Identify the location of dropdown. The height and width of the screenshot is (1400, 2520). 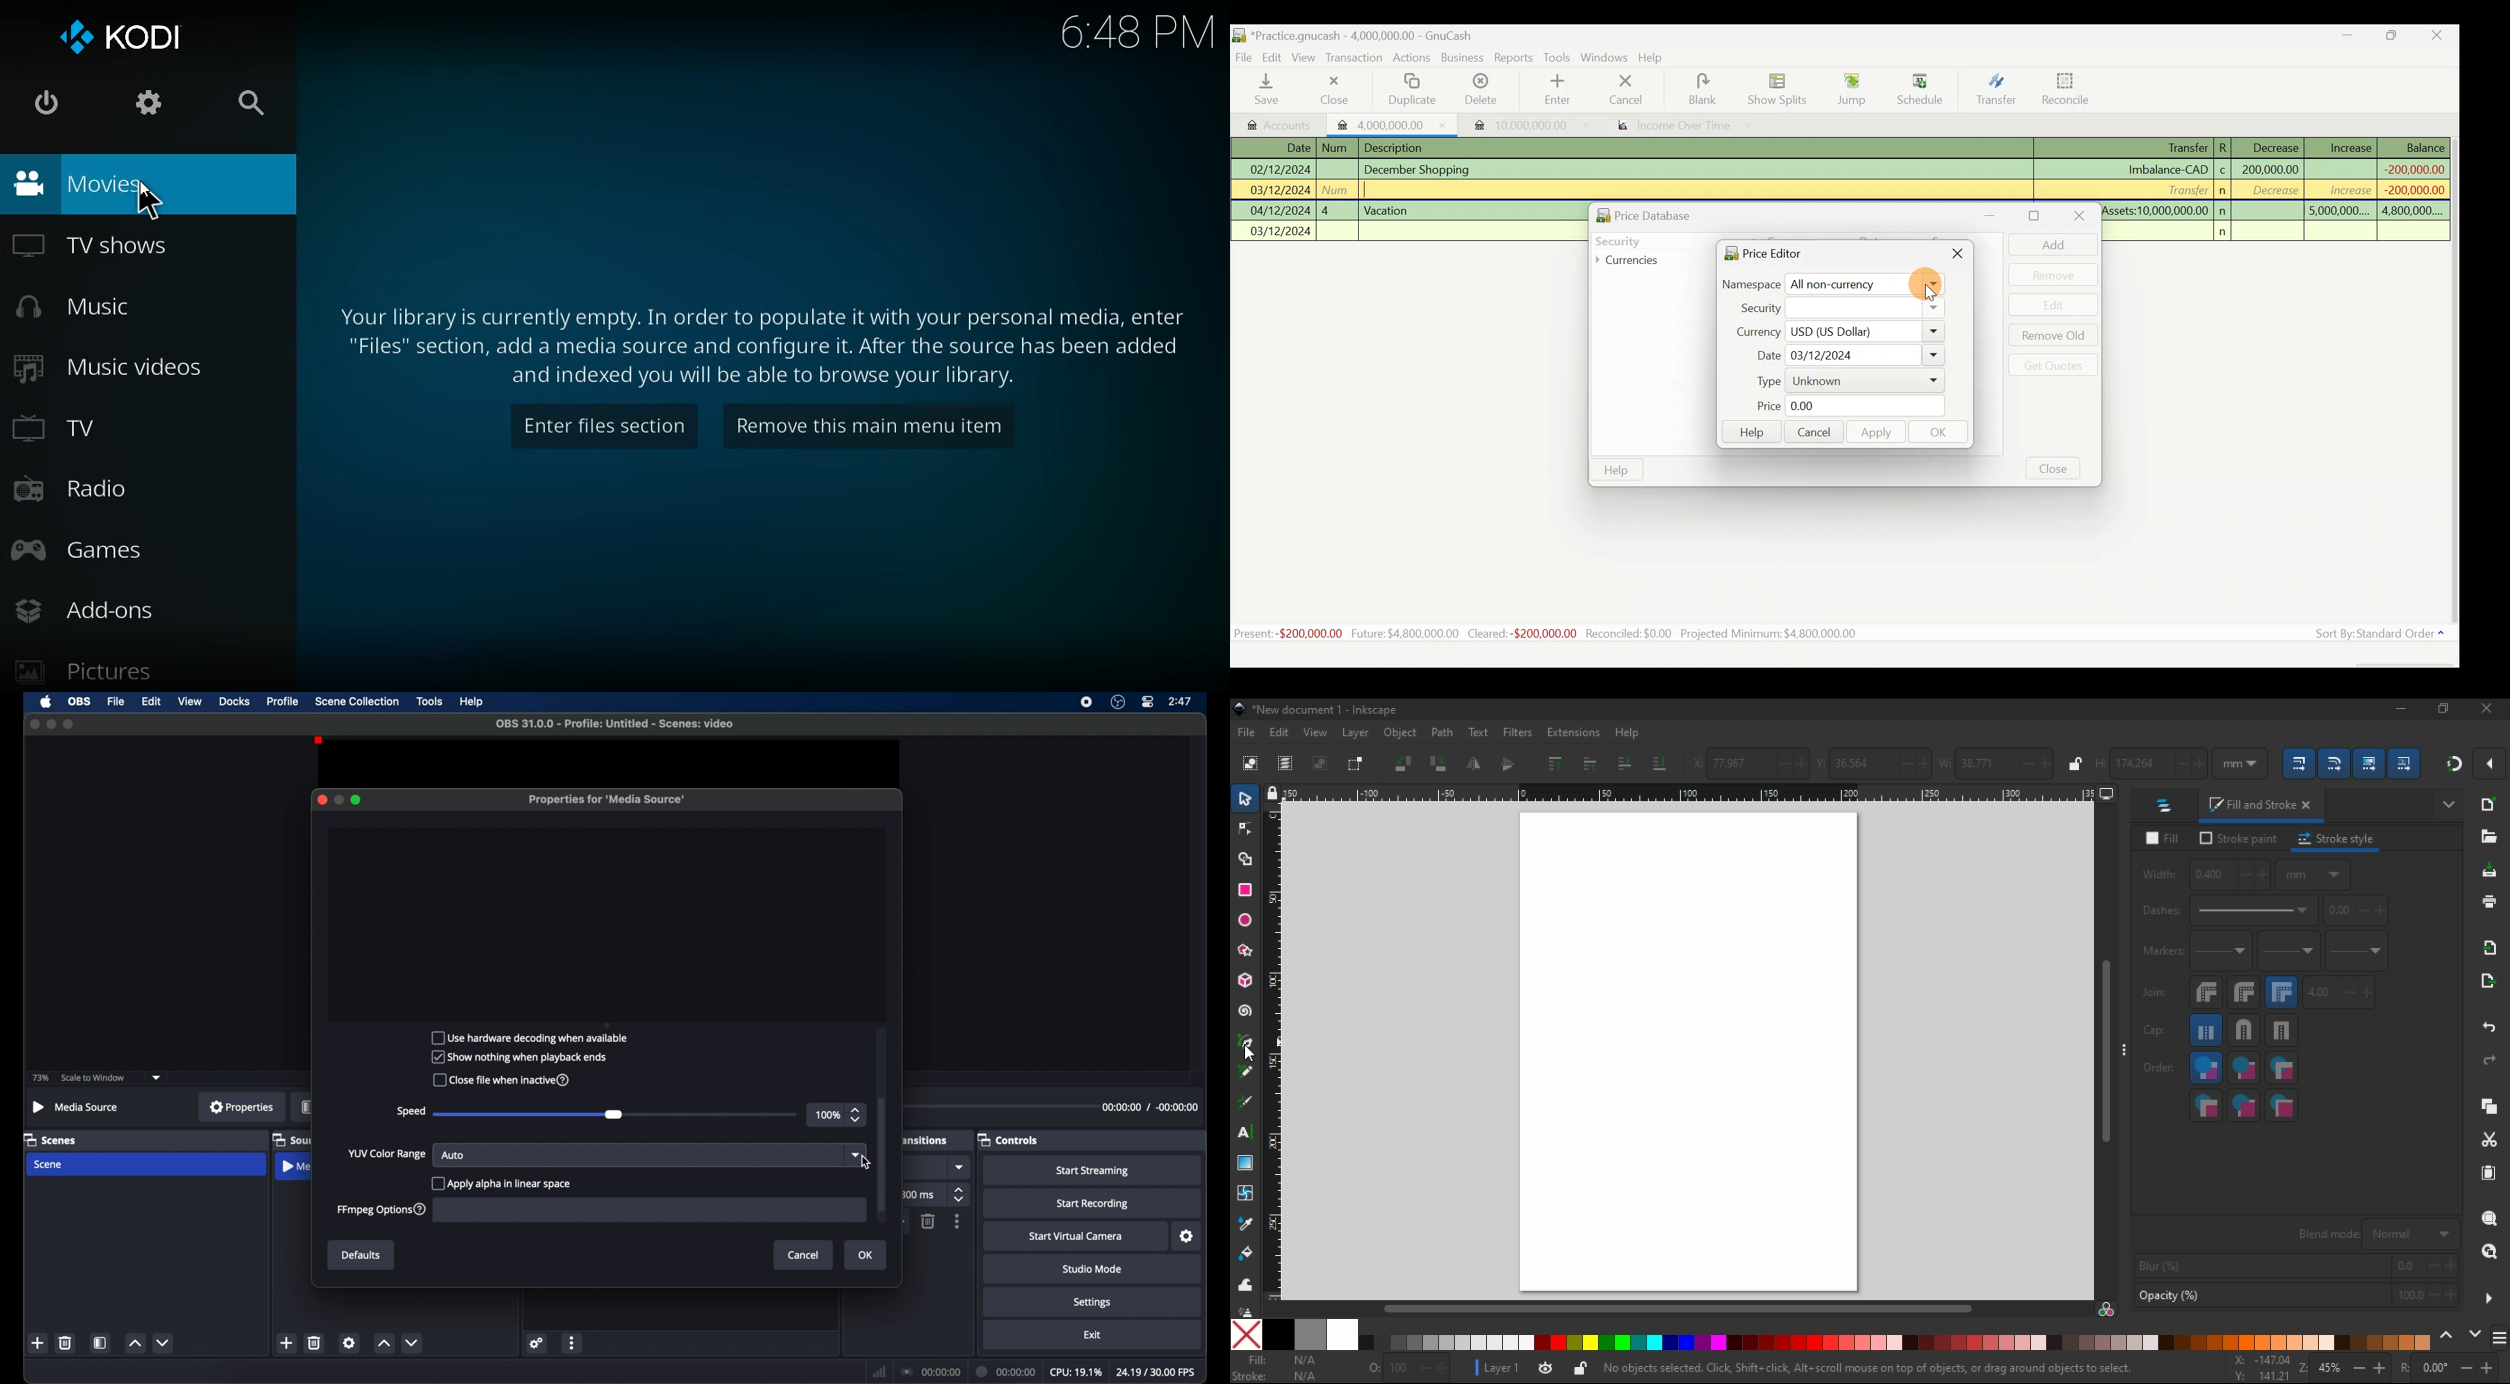
(960, 1167).